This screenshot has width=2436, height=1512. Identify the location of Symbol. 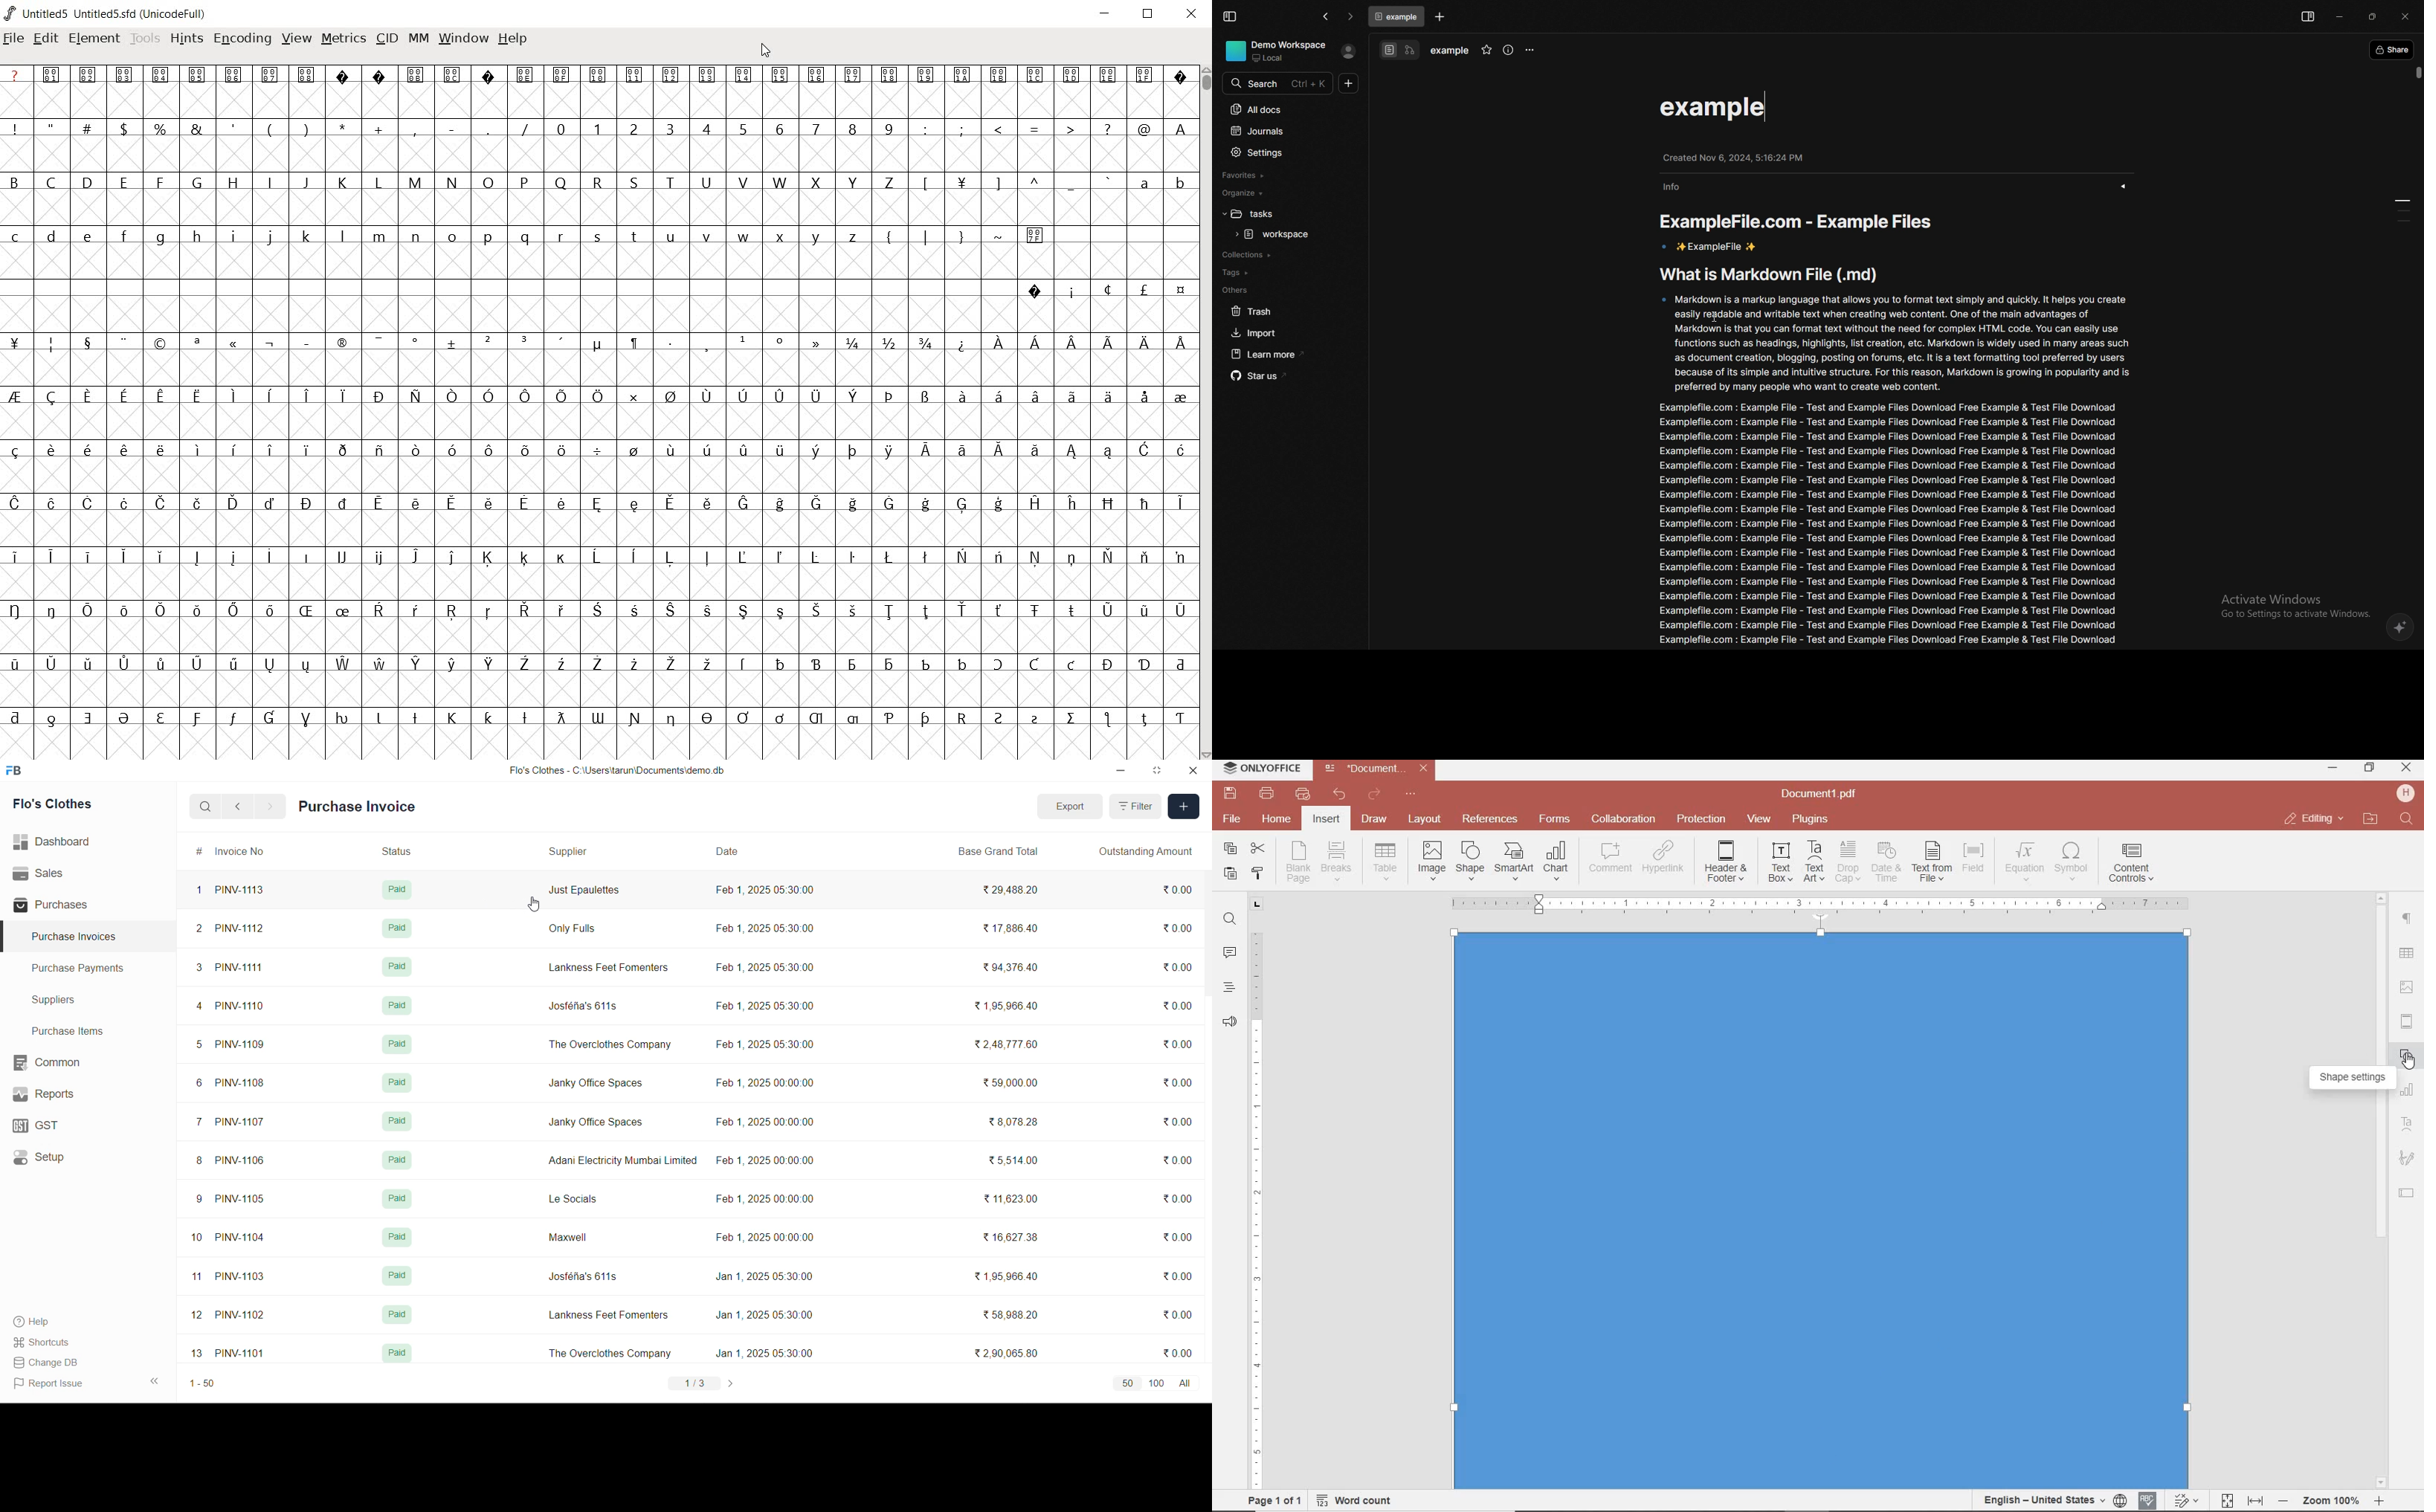
(53, 717).